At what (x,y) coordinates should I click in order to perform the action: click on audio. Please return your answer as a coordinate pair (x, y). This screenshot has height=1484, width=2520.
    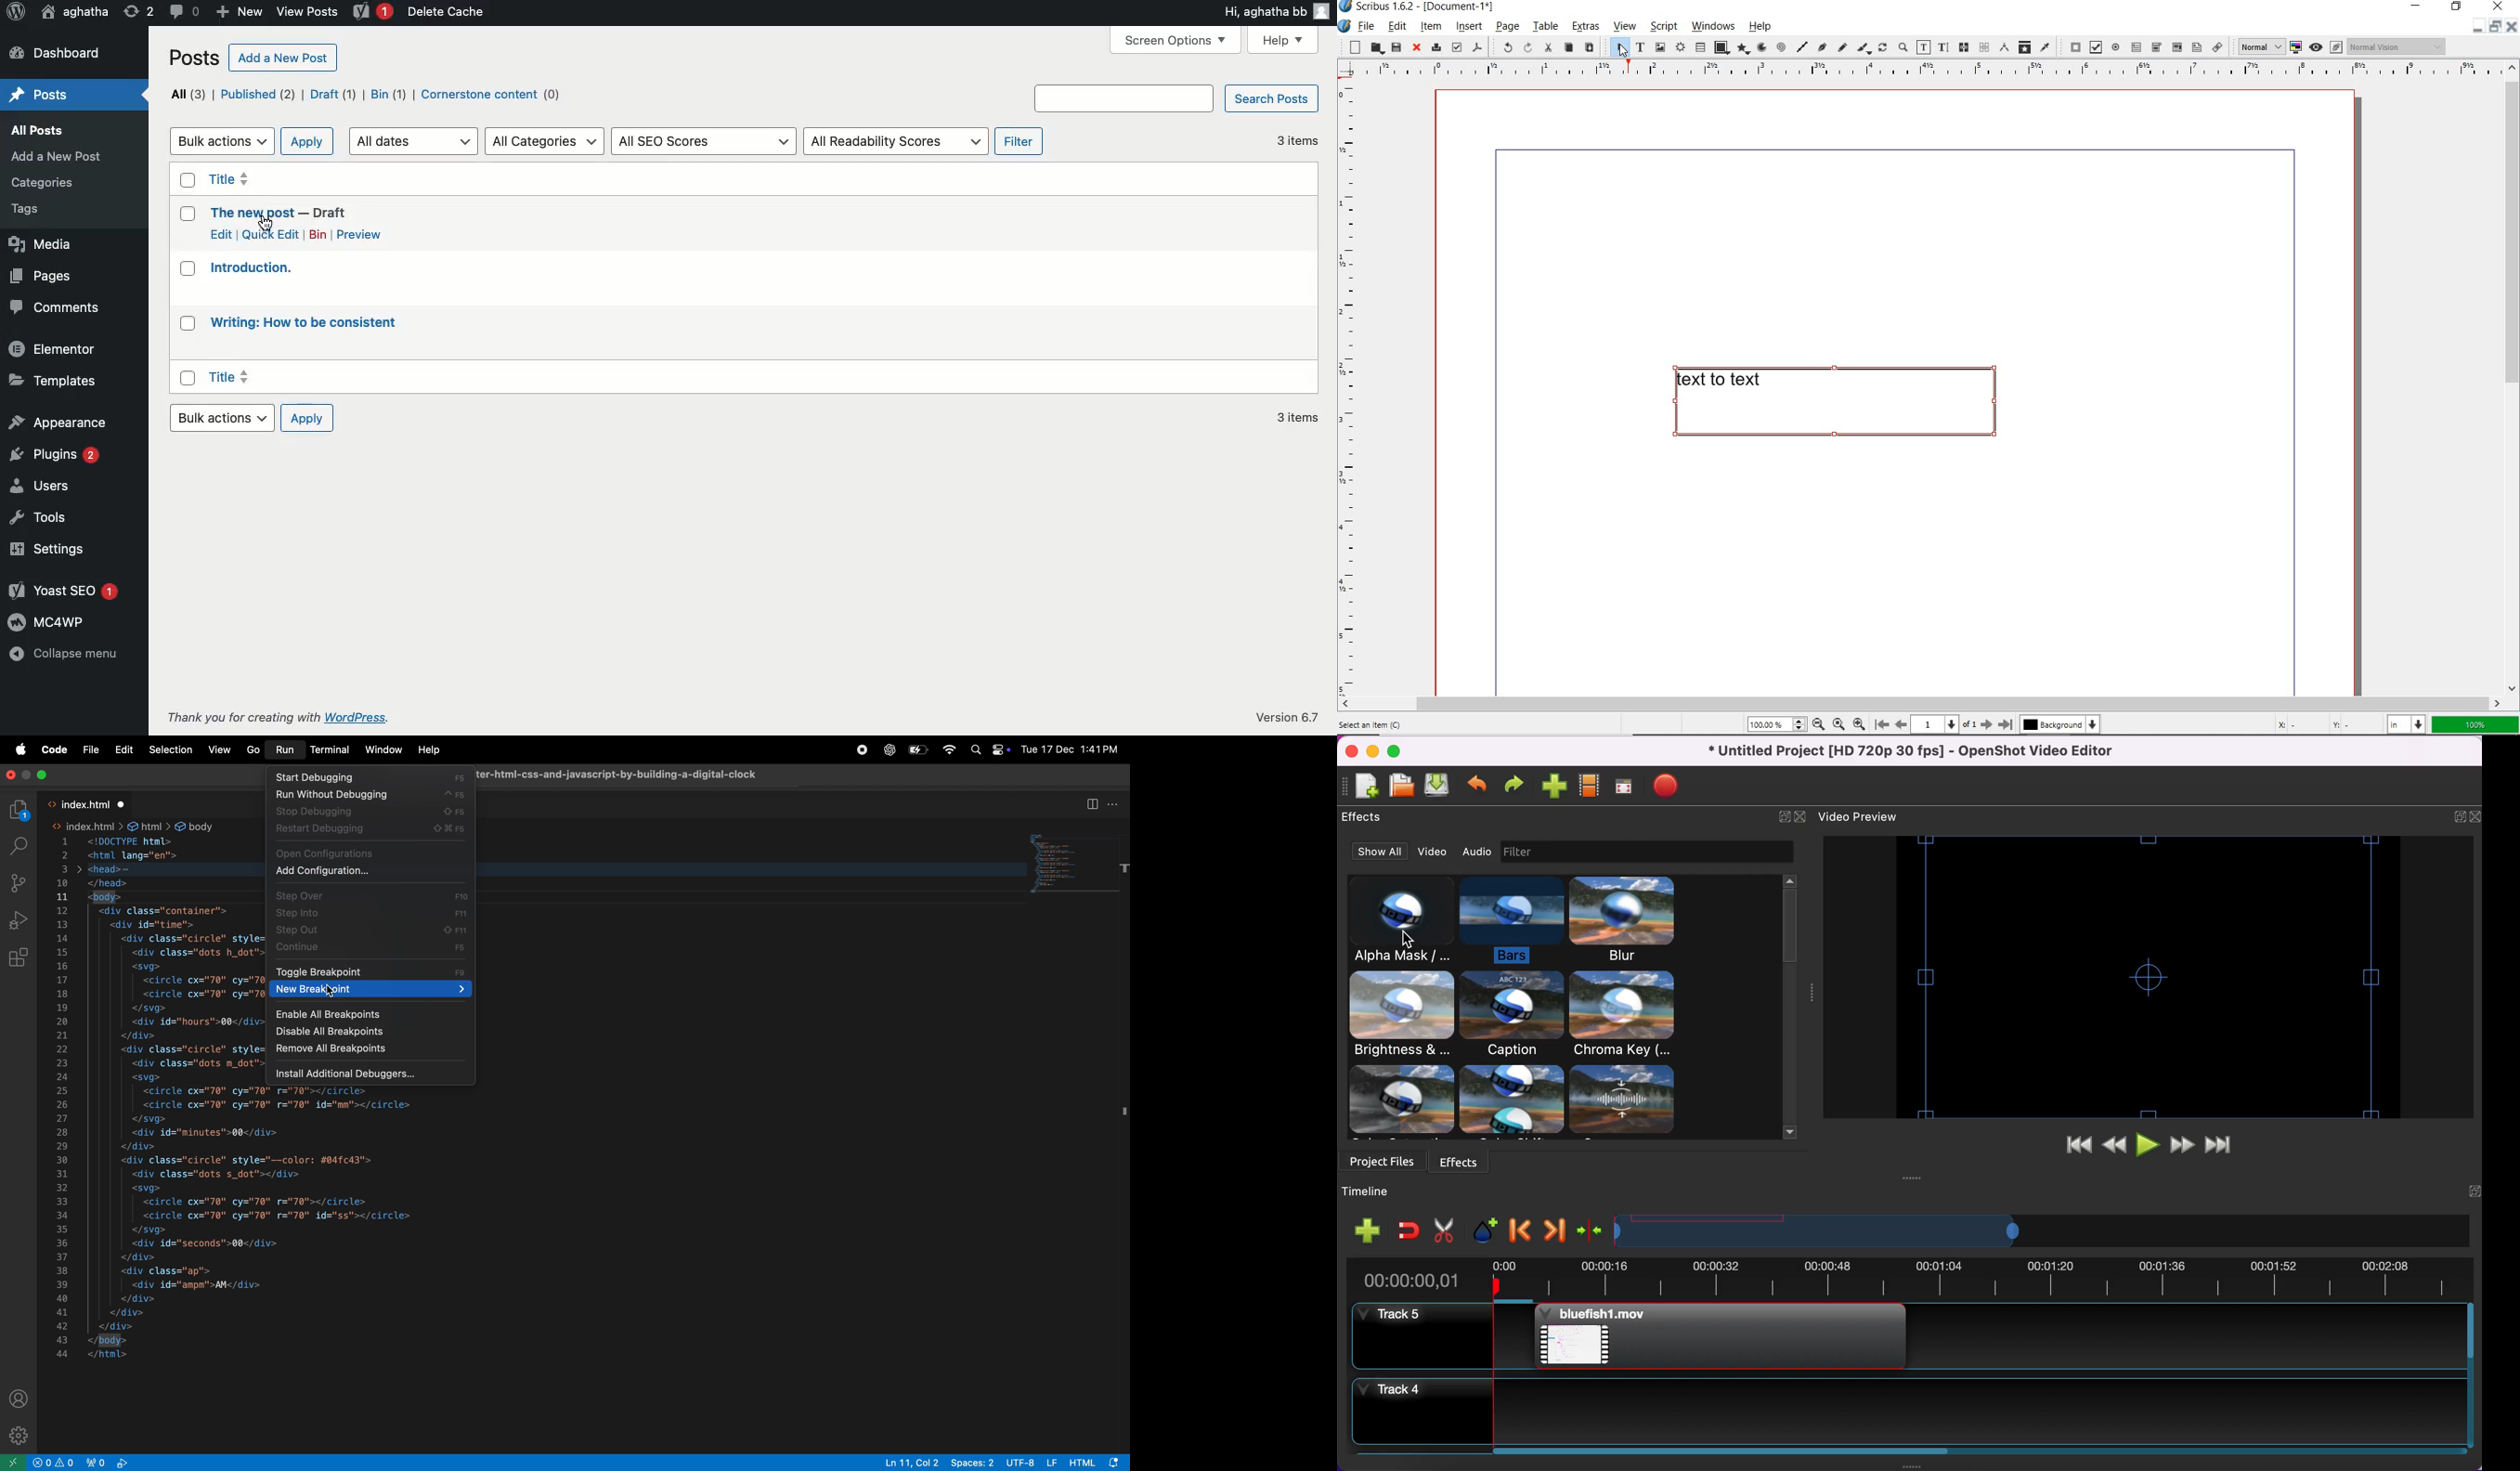
    Looking at the image, I should click on (1476, 850).